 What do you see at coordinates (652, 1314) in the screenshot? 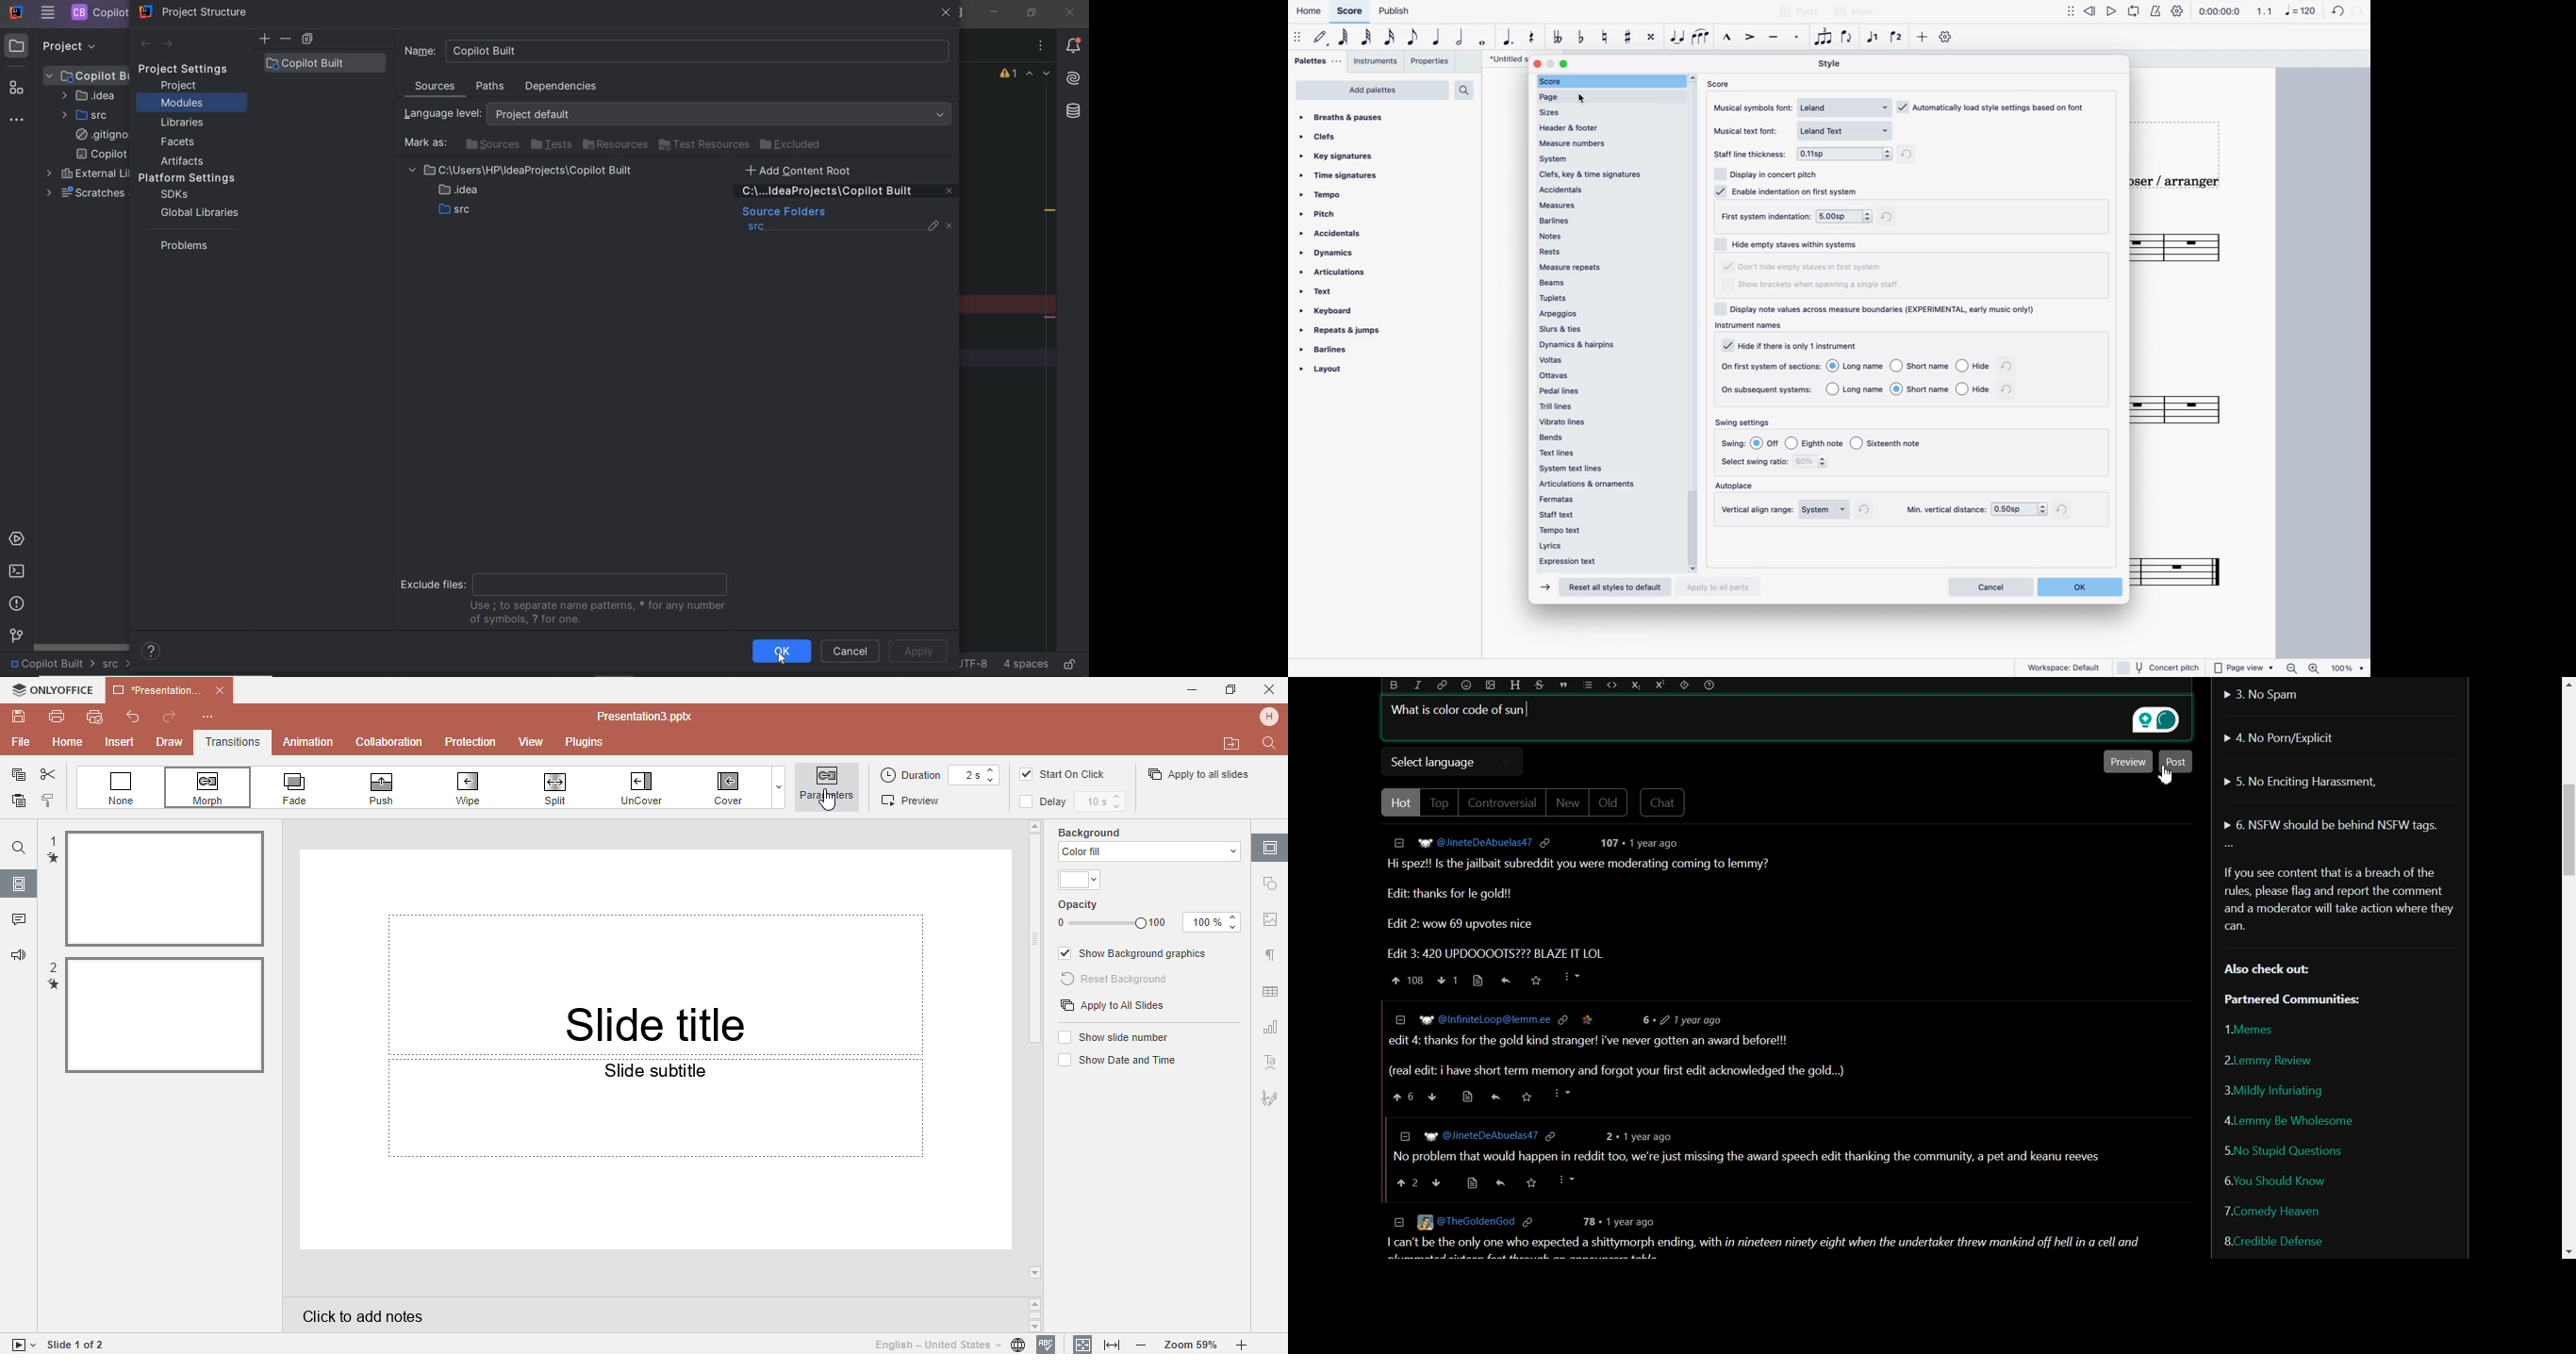
I see `Click to add notes` at bounding box center [652, 1314].